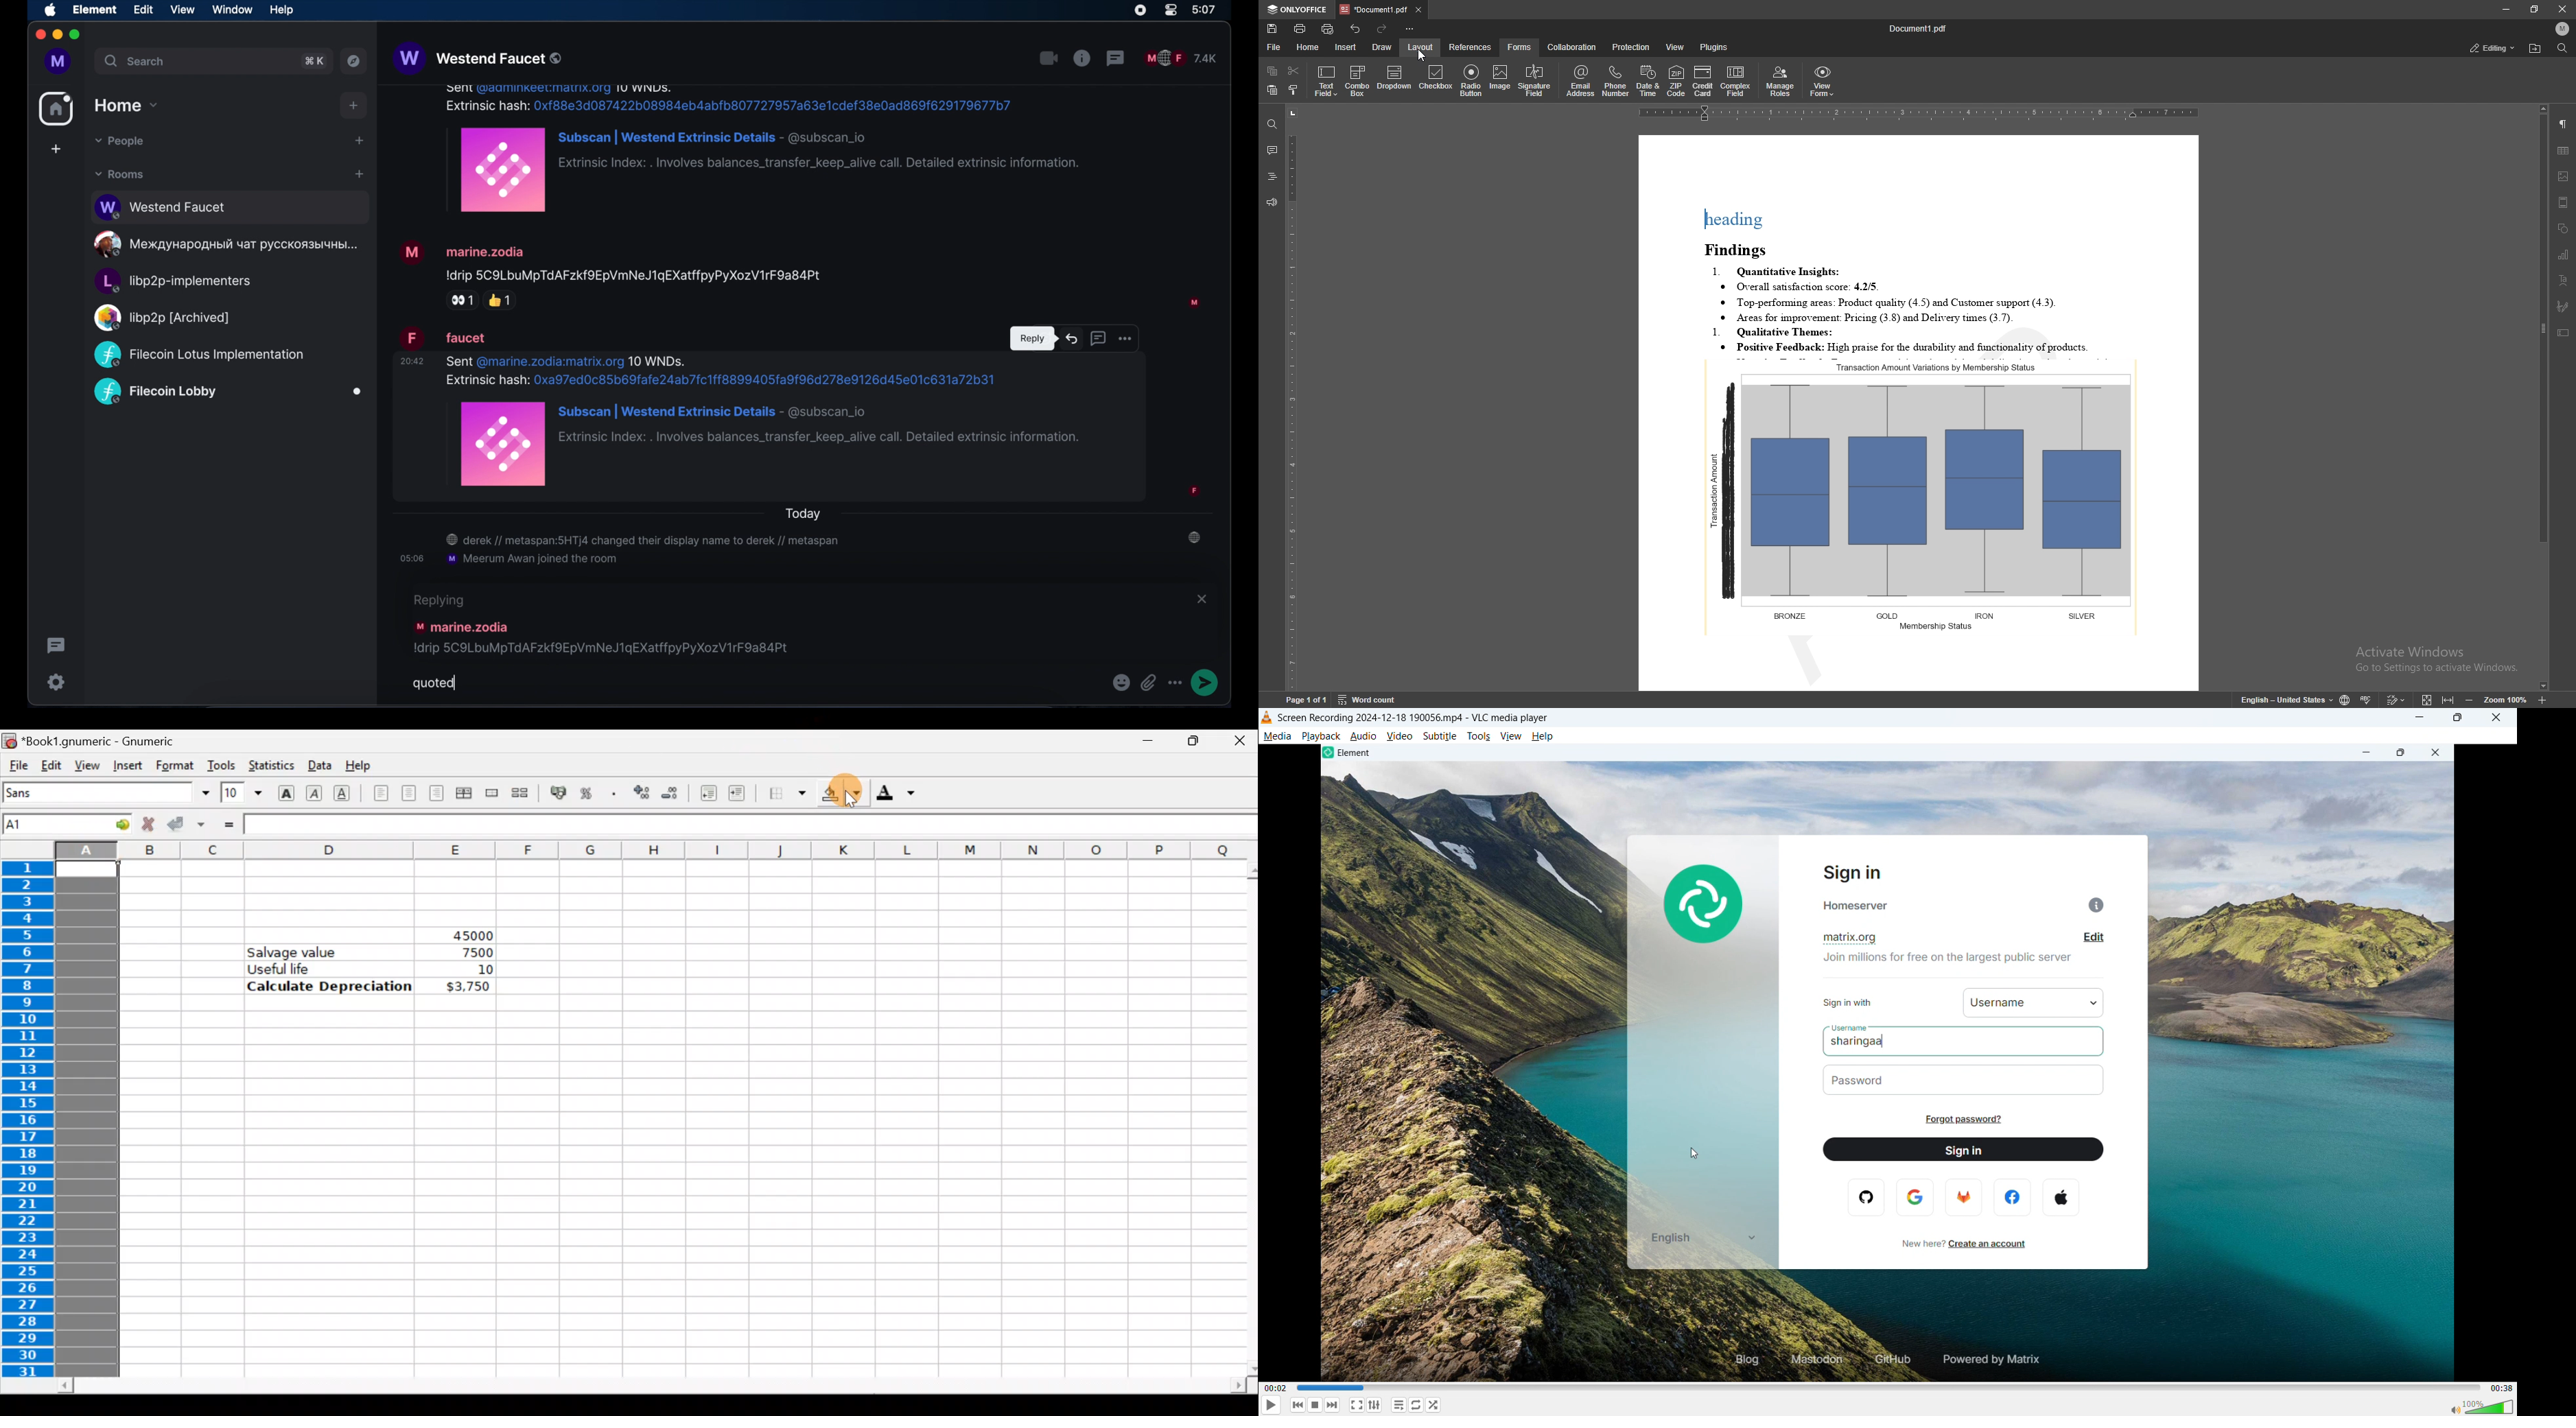 The image size is (2576, 1428). Describe the element at coordinates (359, 140) in the screenshot. I see `start chat` at that location.